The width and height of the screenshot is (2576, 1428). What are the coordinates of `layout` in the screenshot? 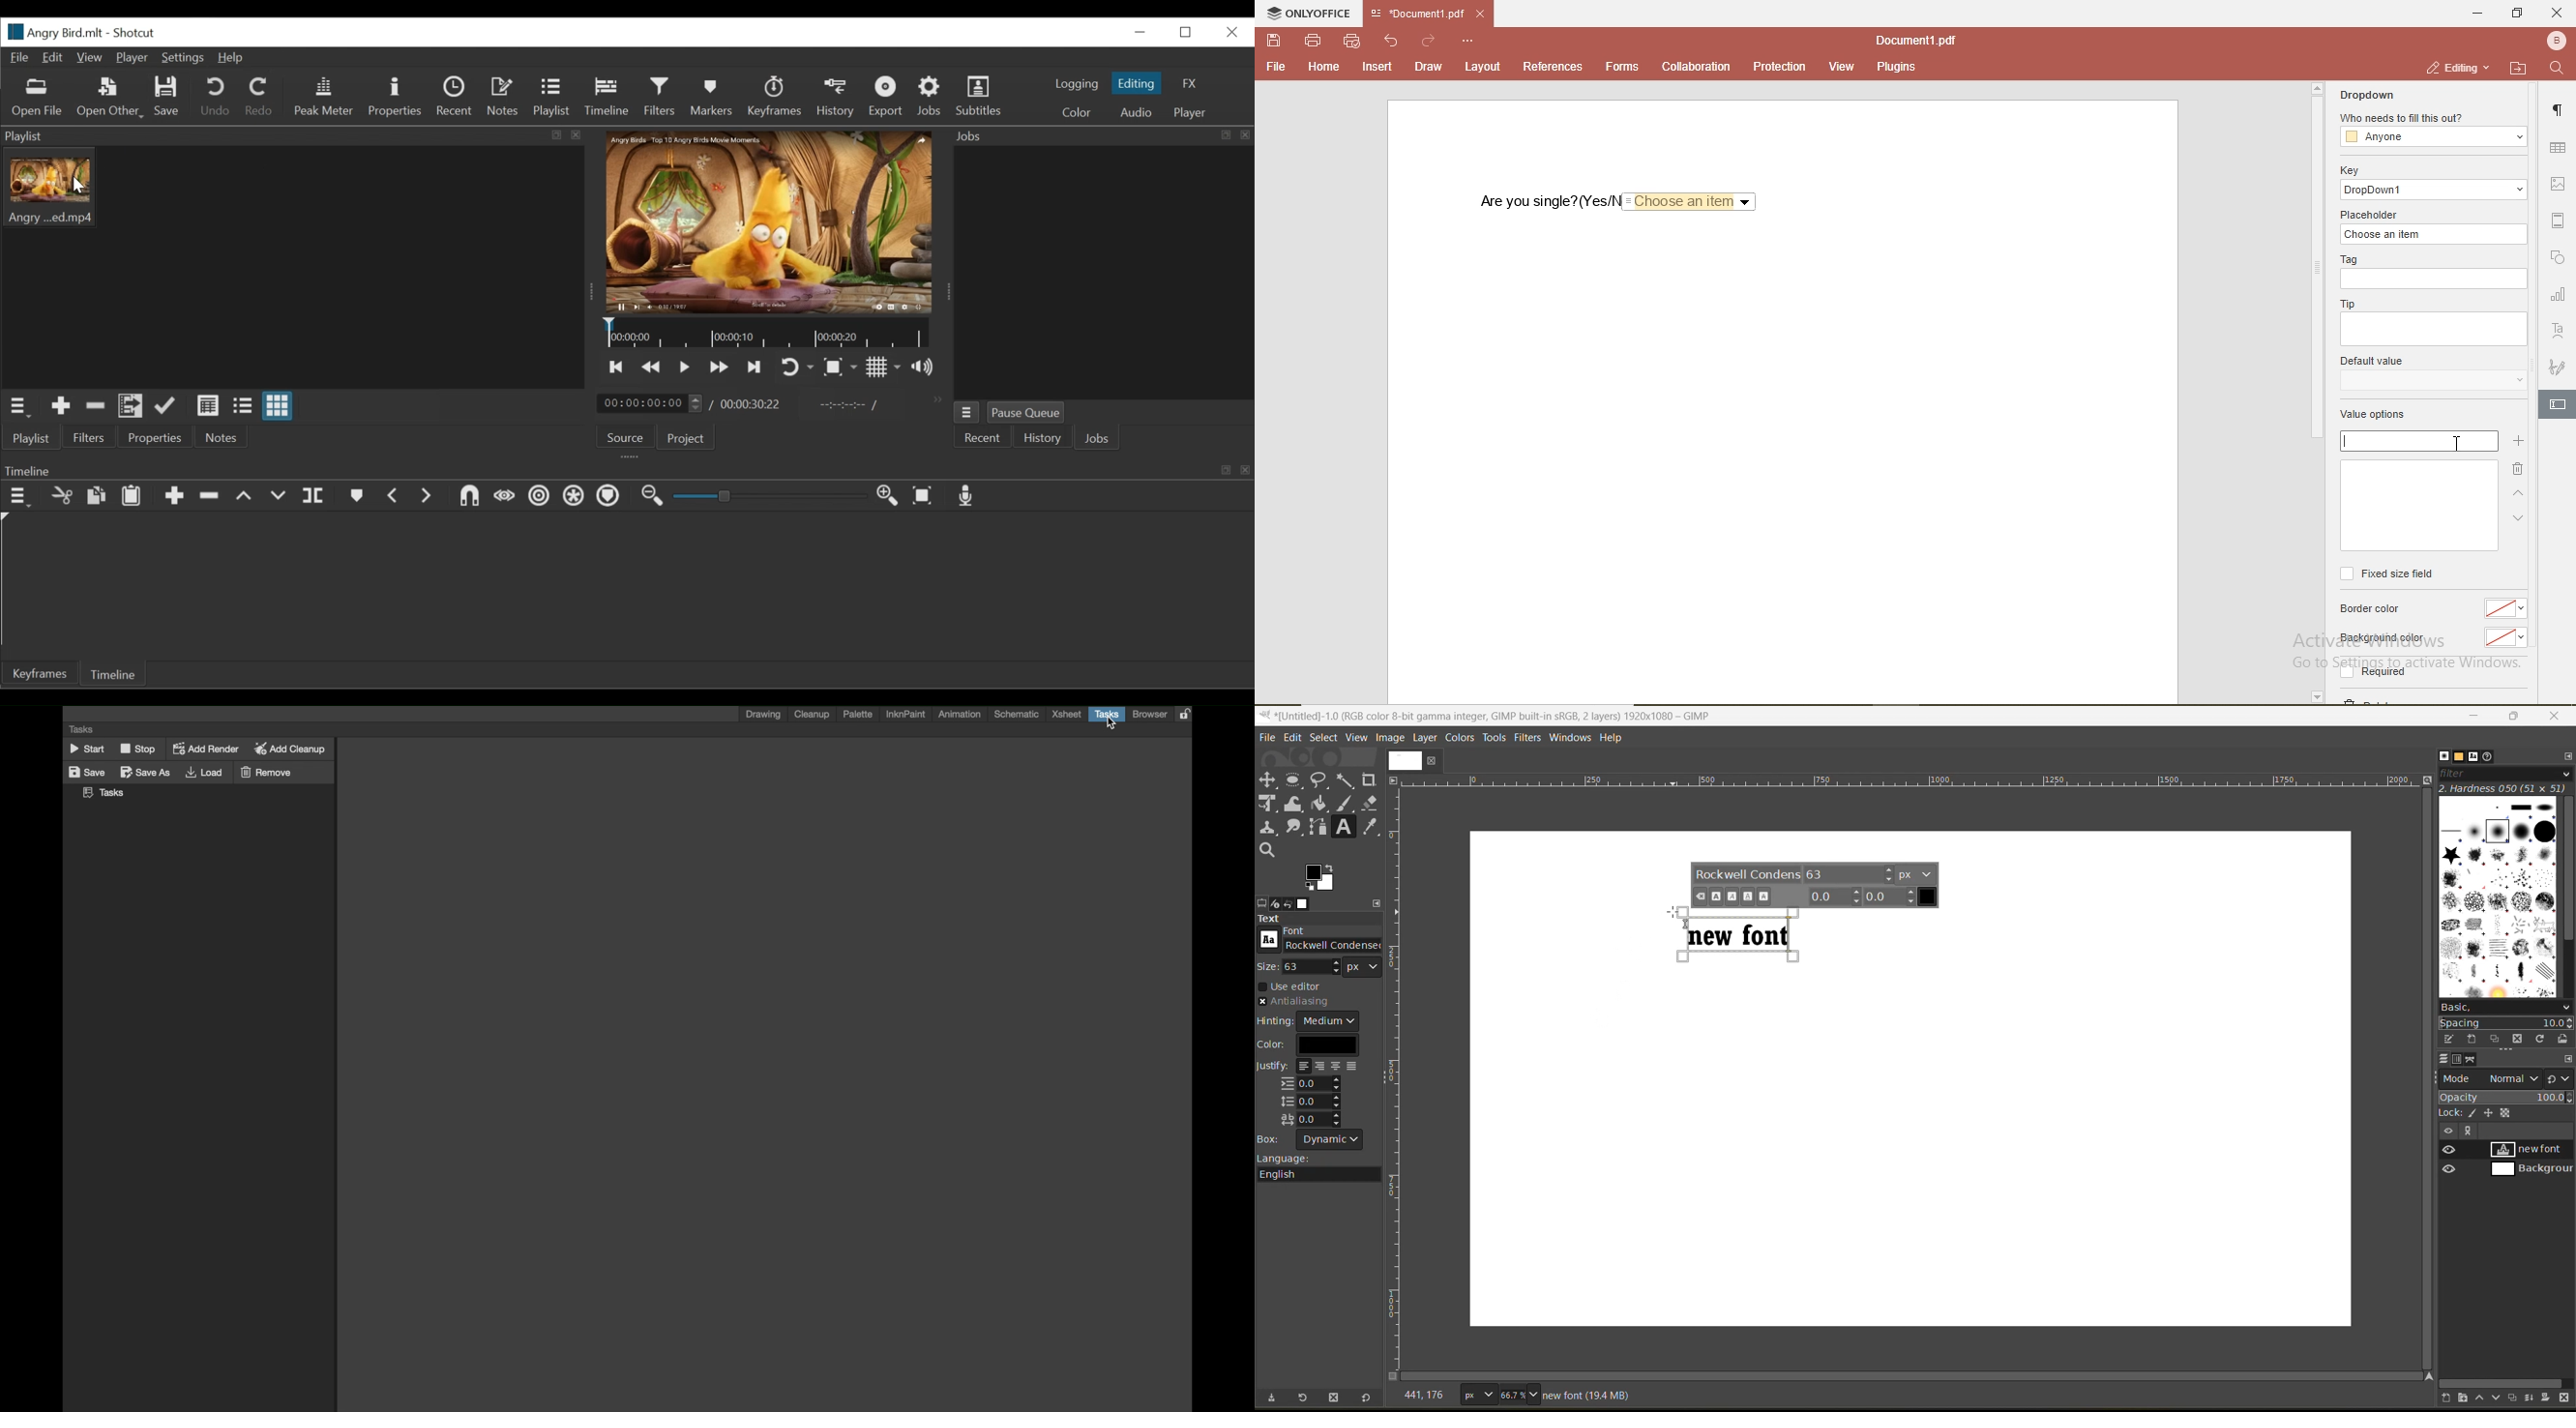 It's located at (1480, 67).